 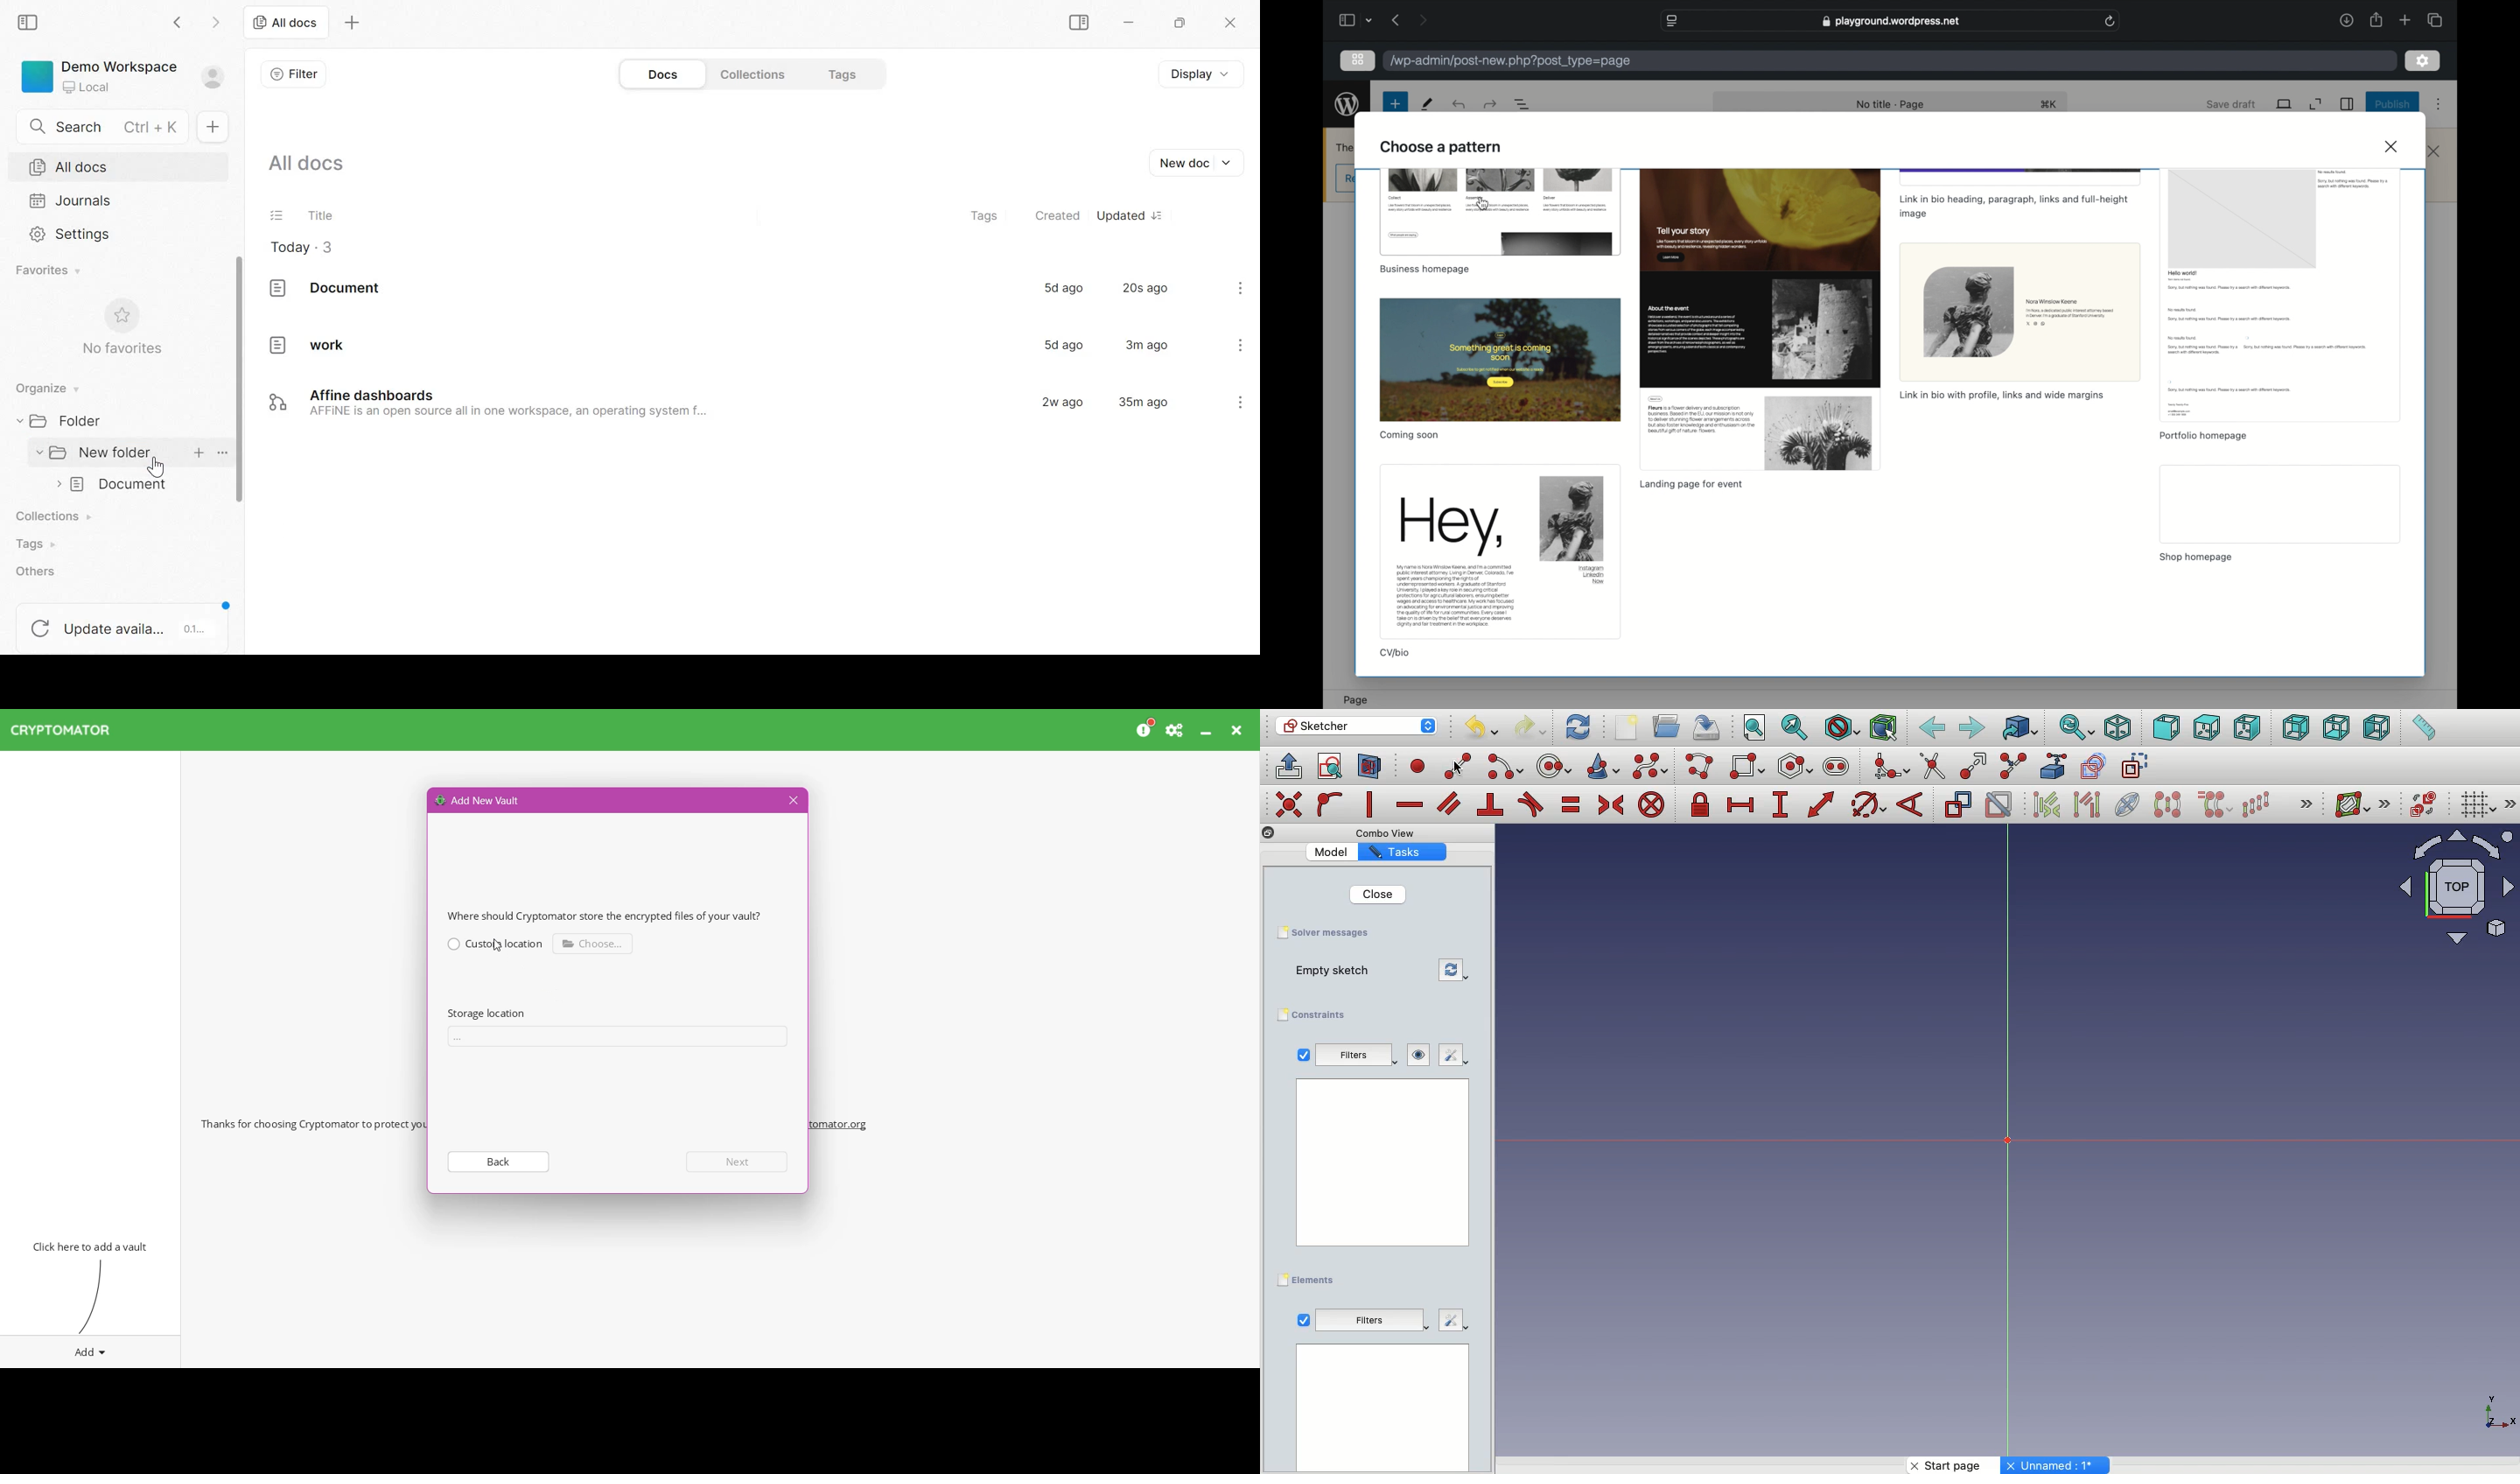 I want to click on go forward, so click(x=218, y=21).